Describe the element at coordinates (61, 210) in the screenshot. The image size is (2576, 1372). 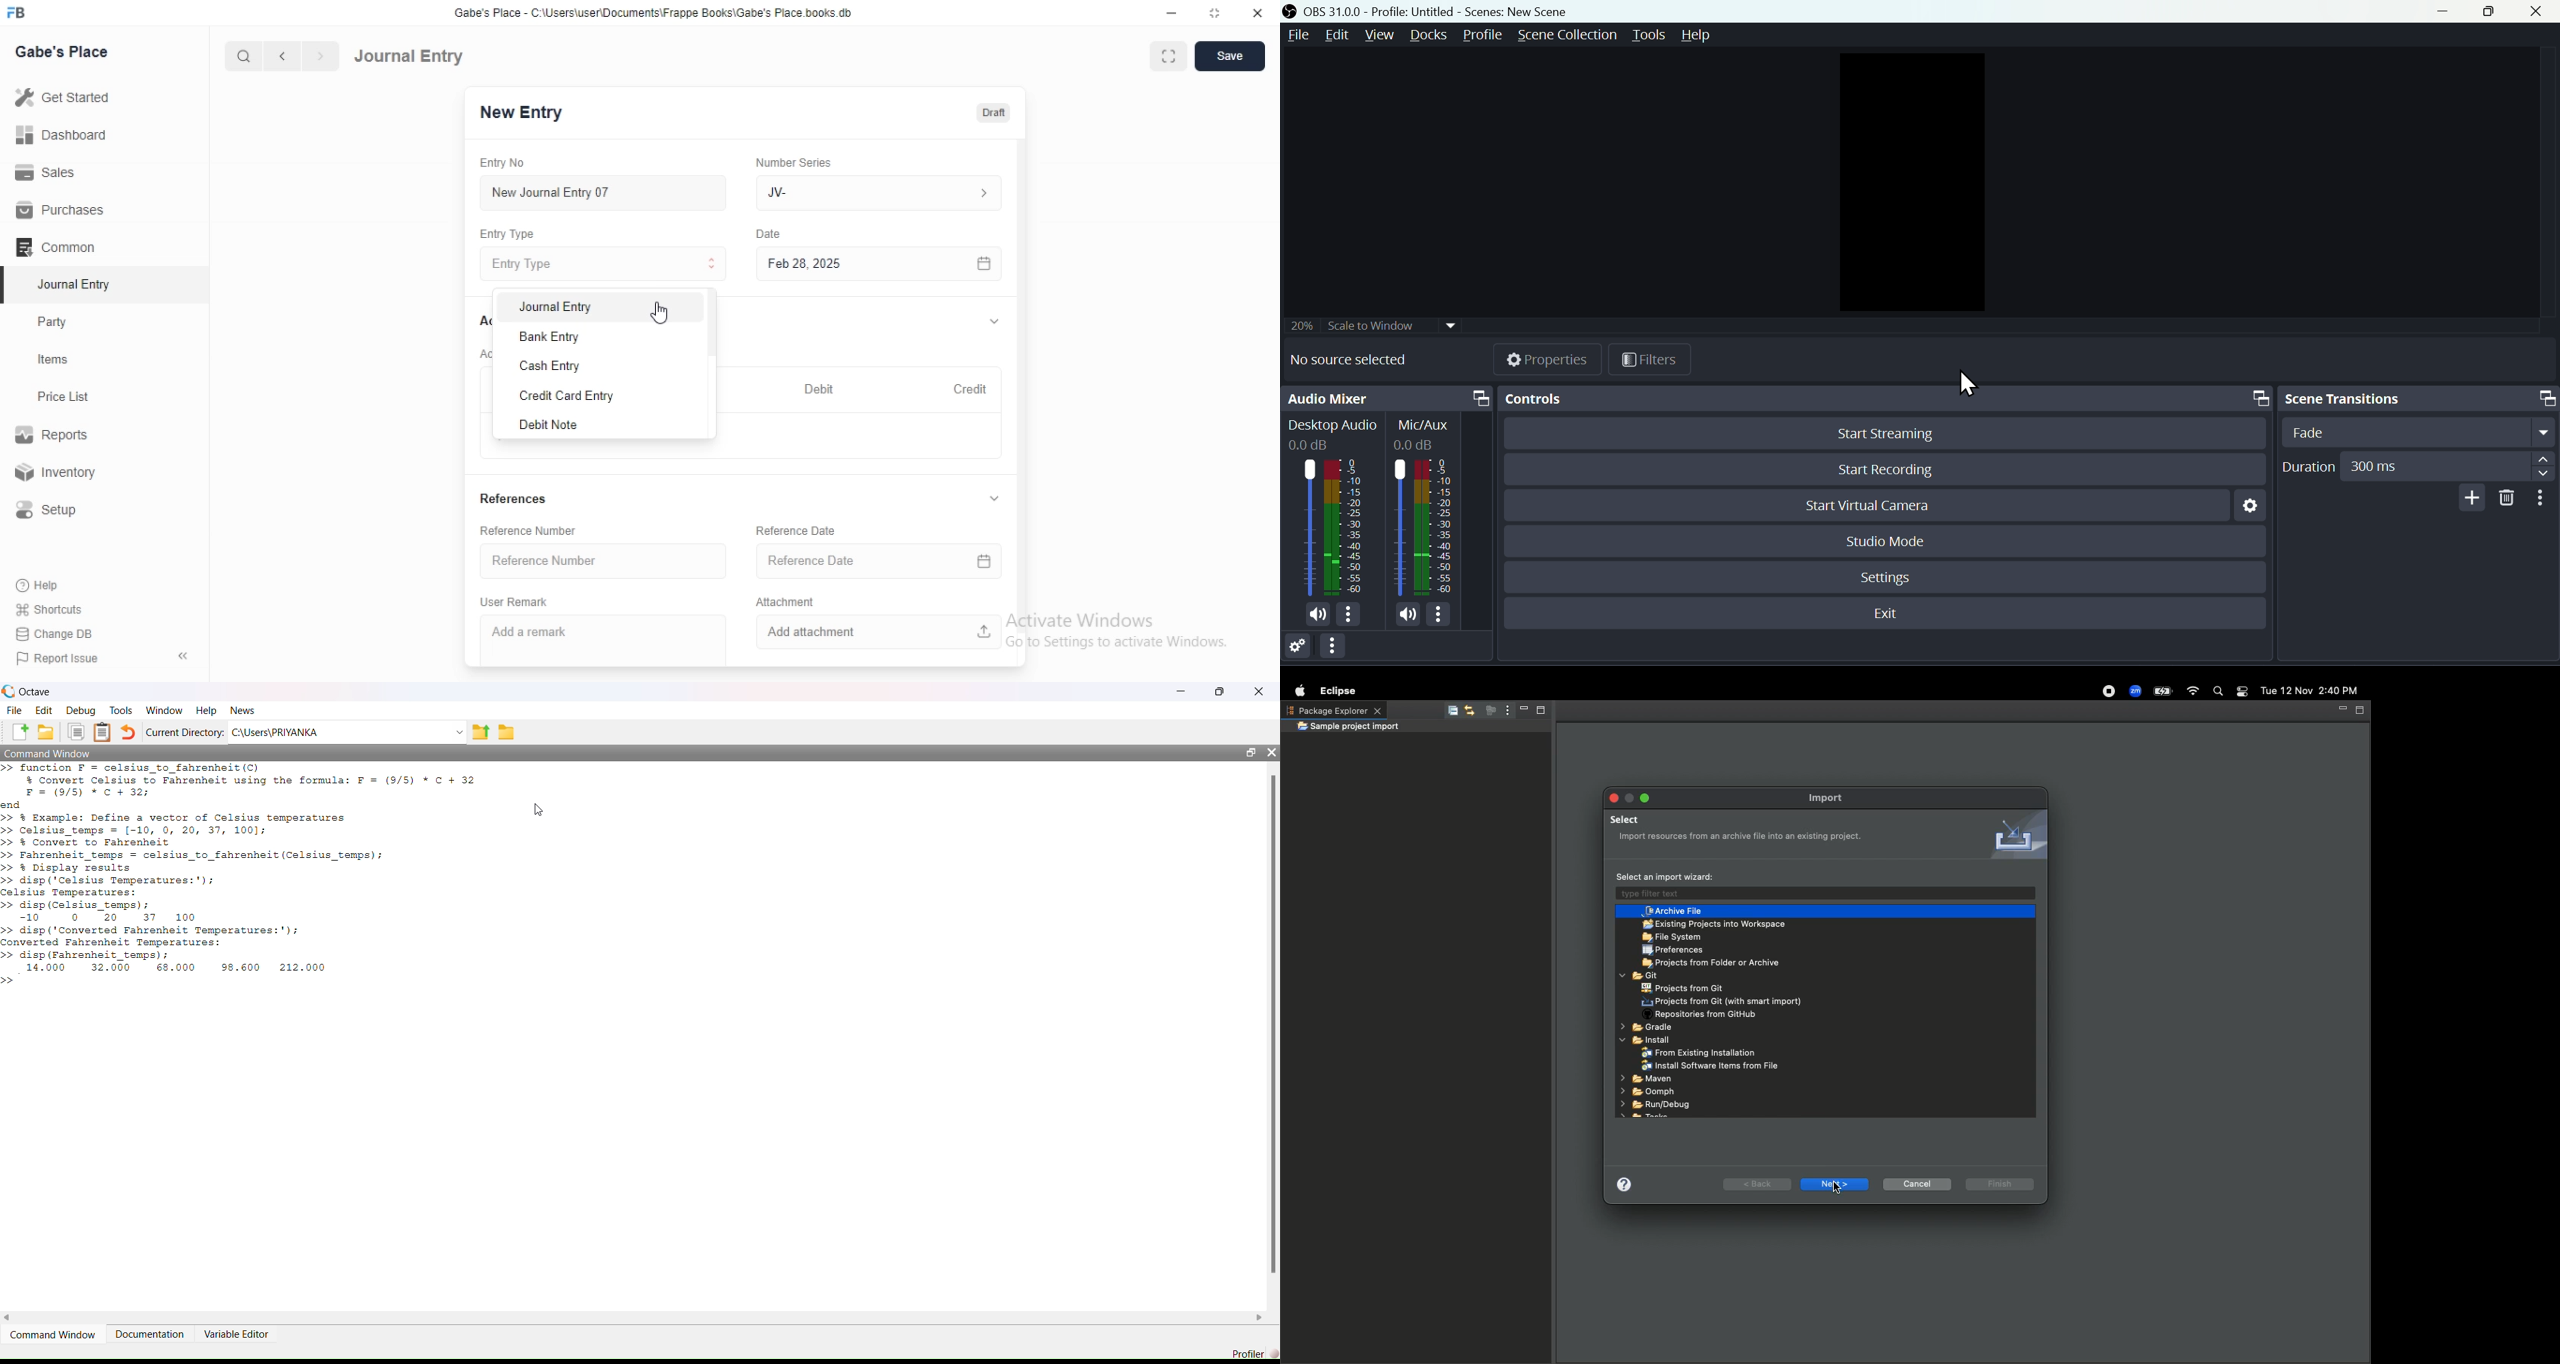
I see `Purchases` at that location.